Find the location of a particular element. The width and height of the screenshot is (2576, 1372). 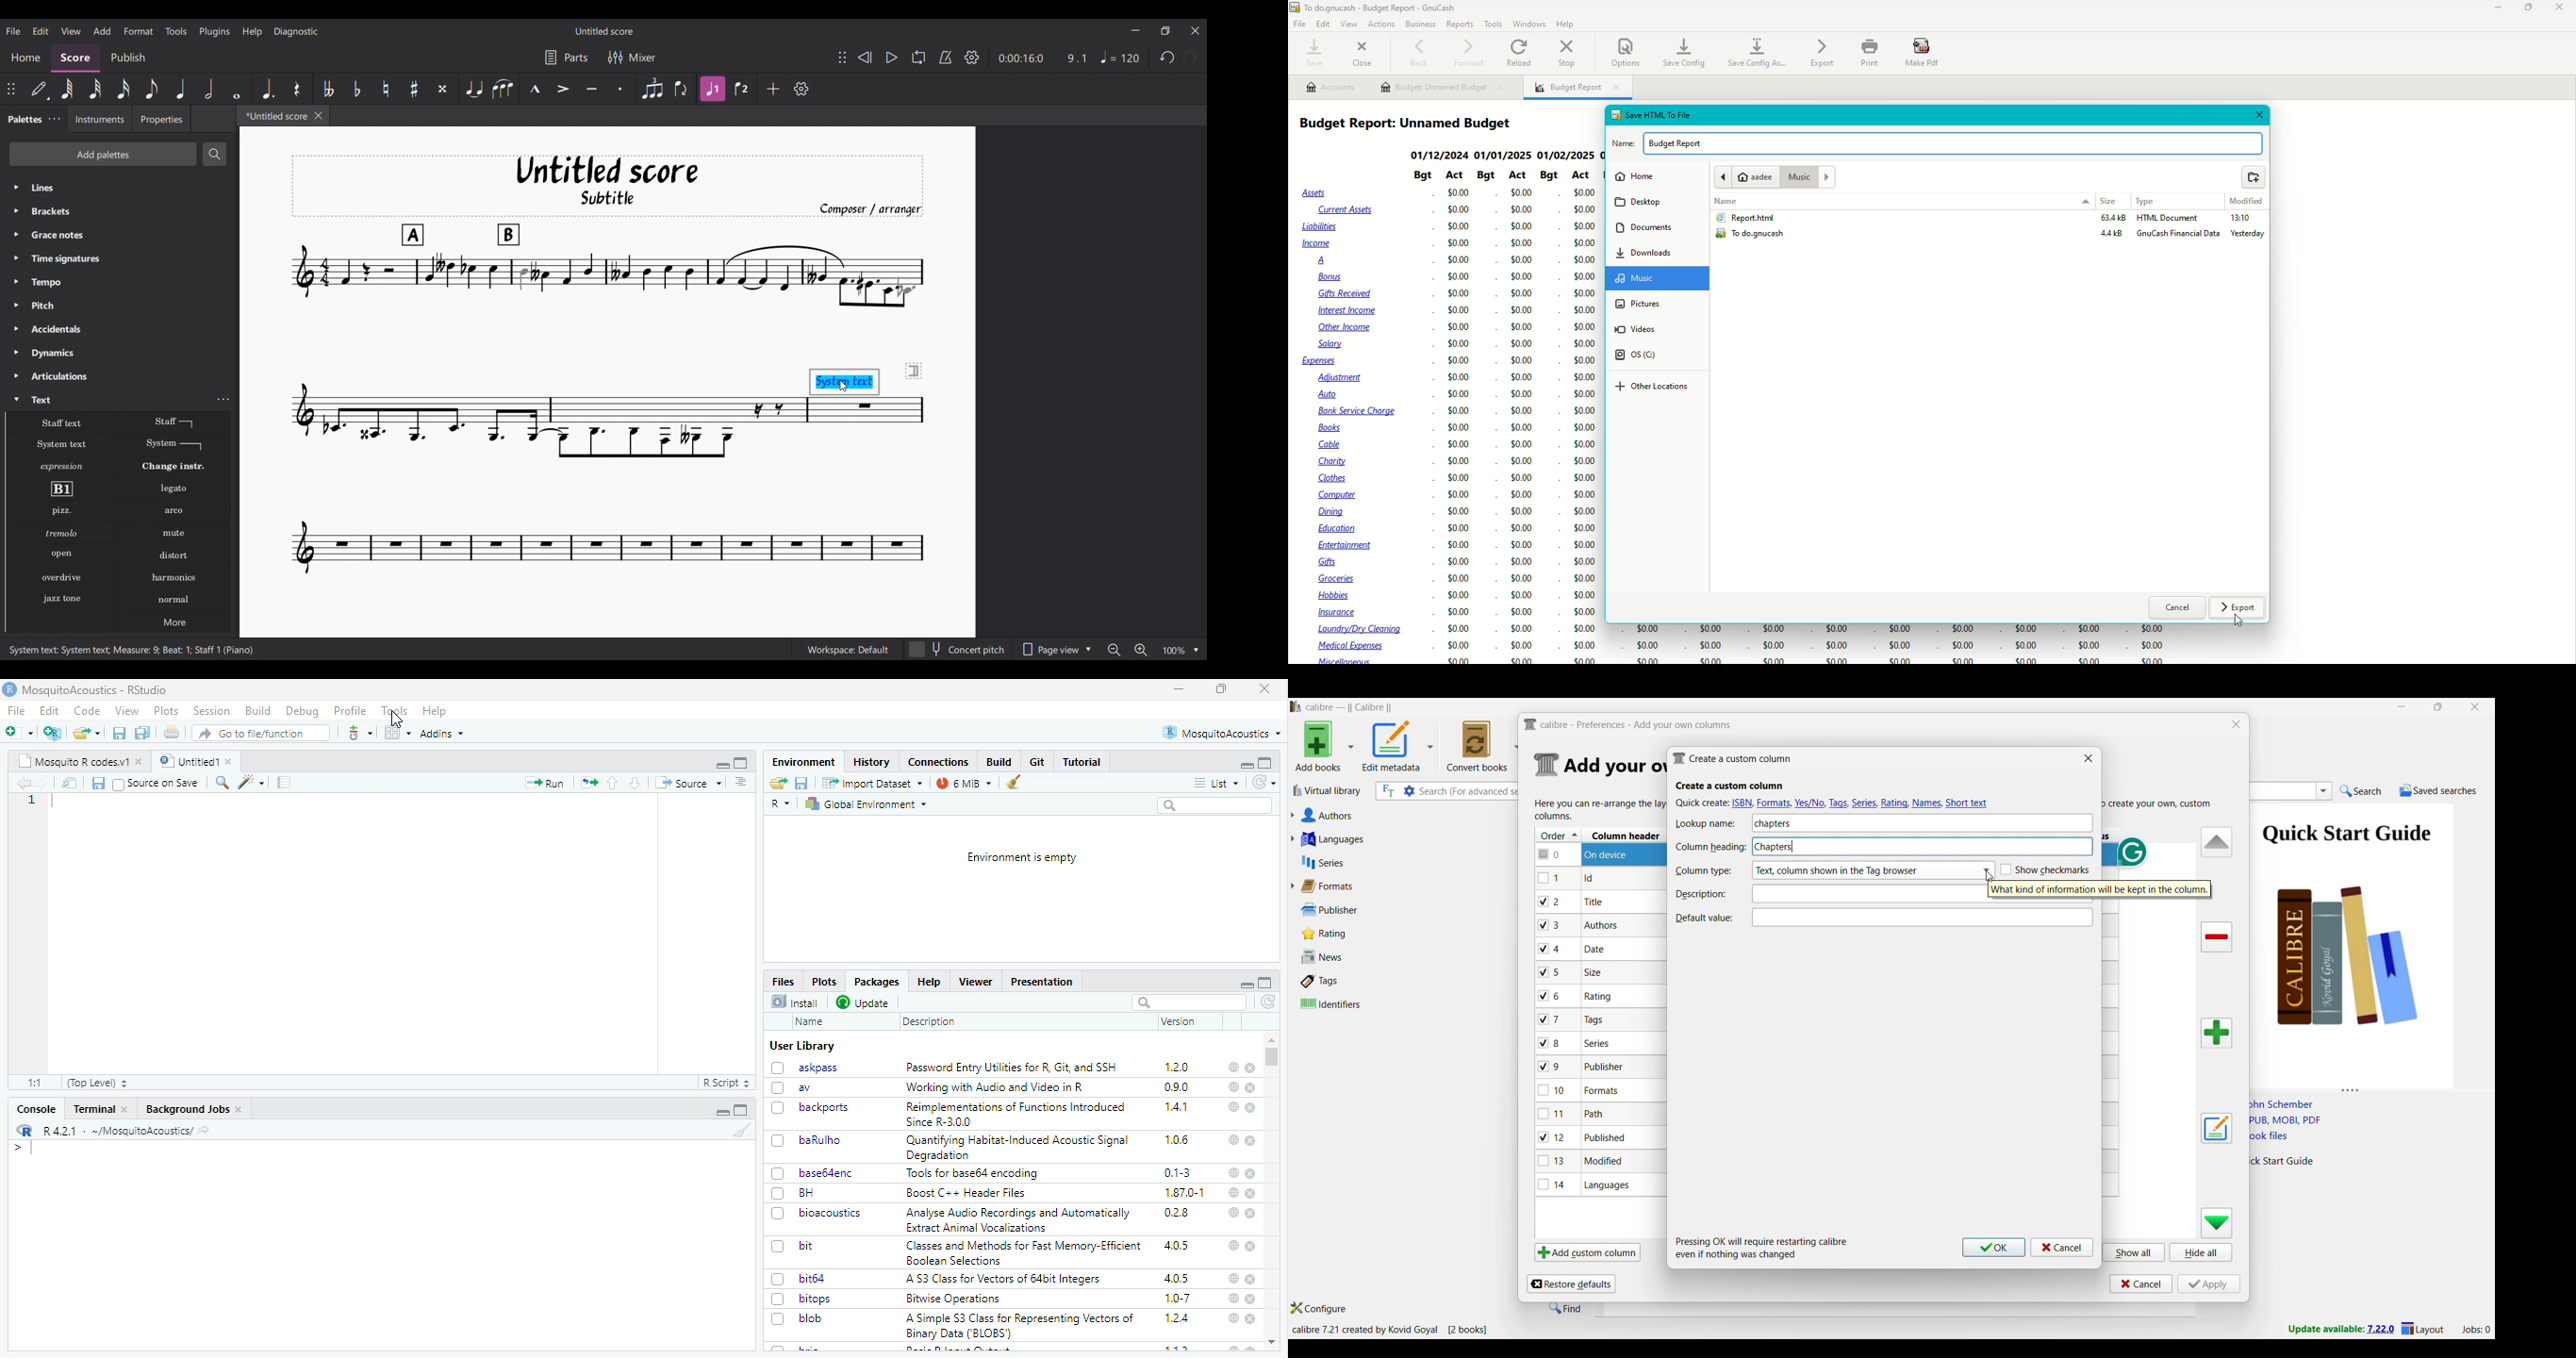

Options to edit metadata is located at coordinates (1398, 746).